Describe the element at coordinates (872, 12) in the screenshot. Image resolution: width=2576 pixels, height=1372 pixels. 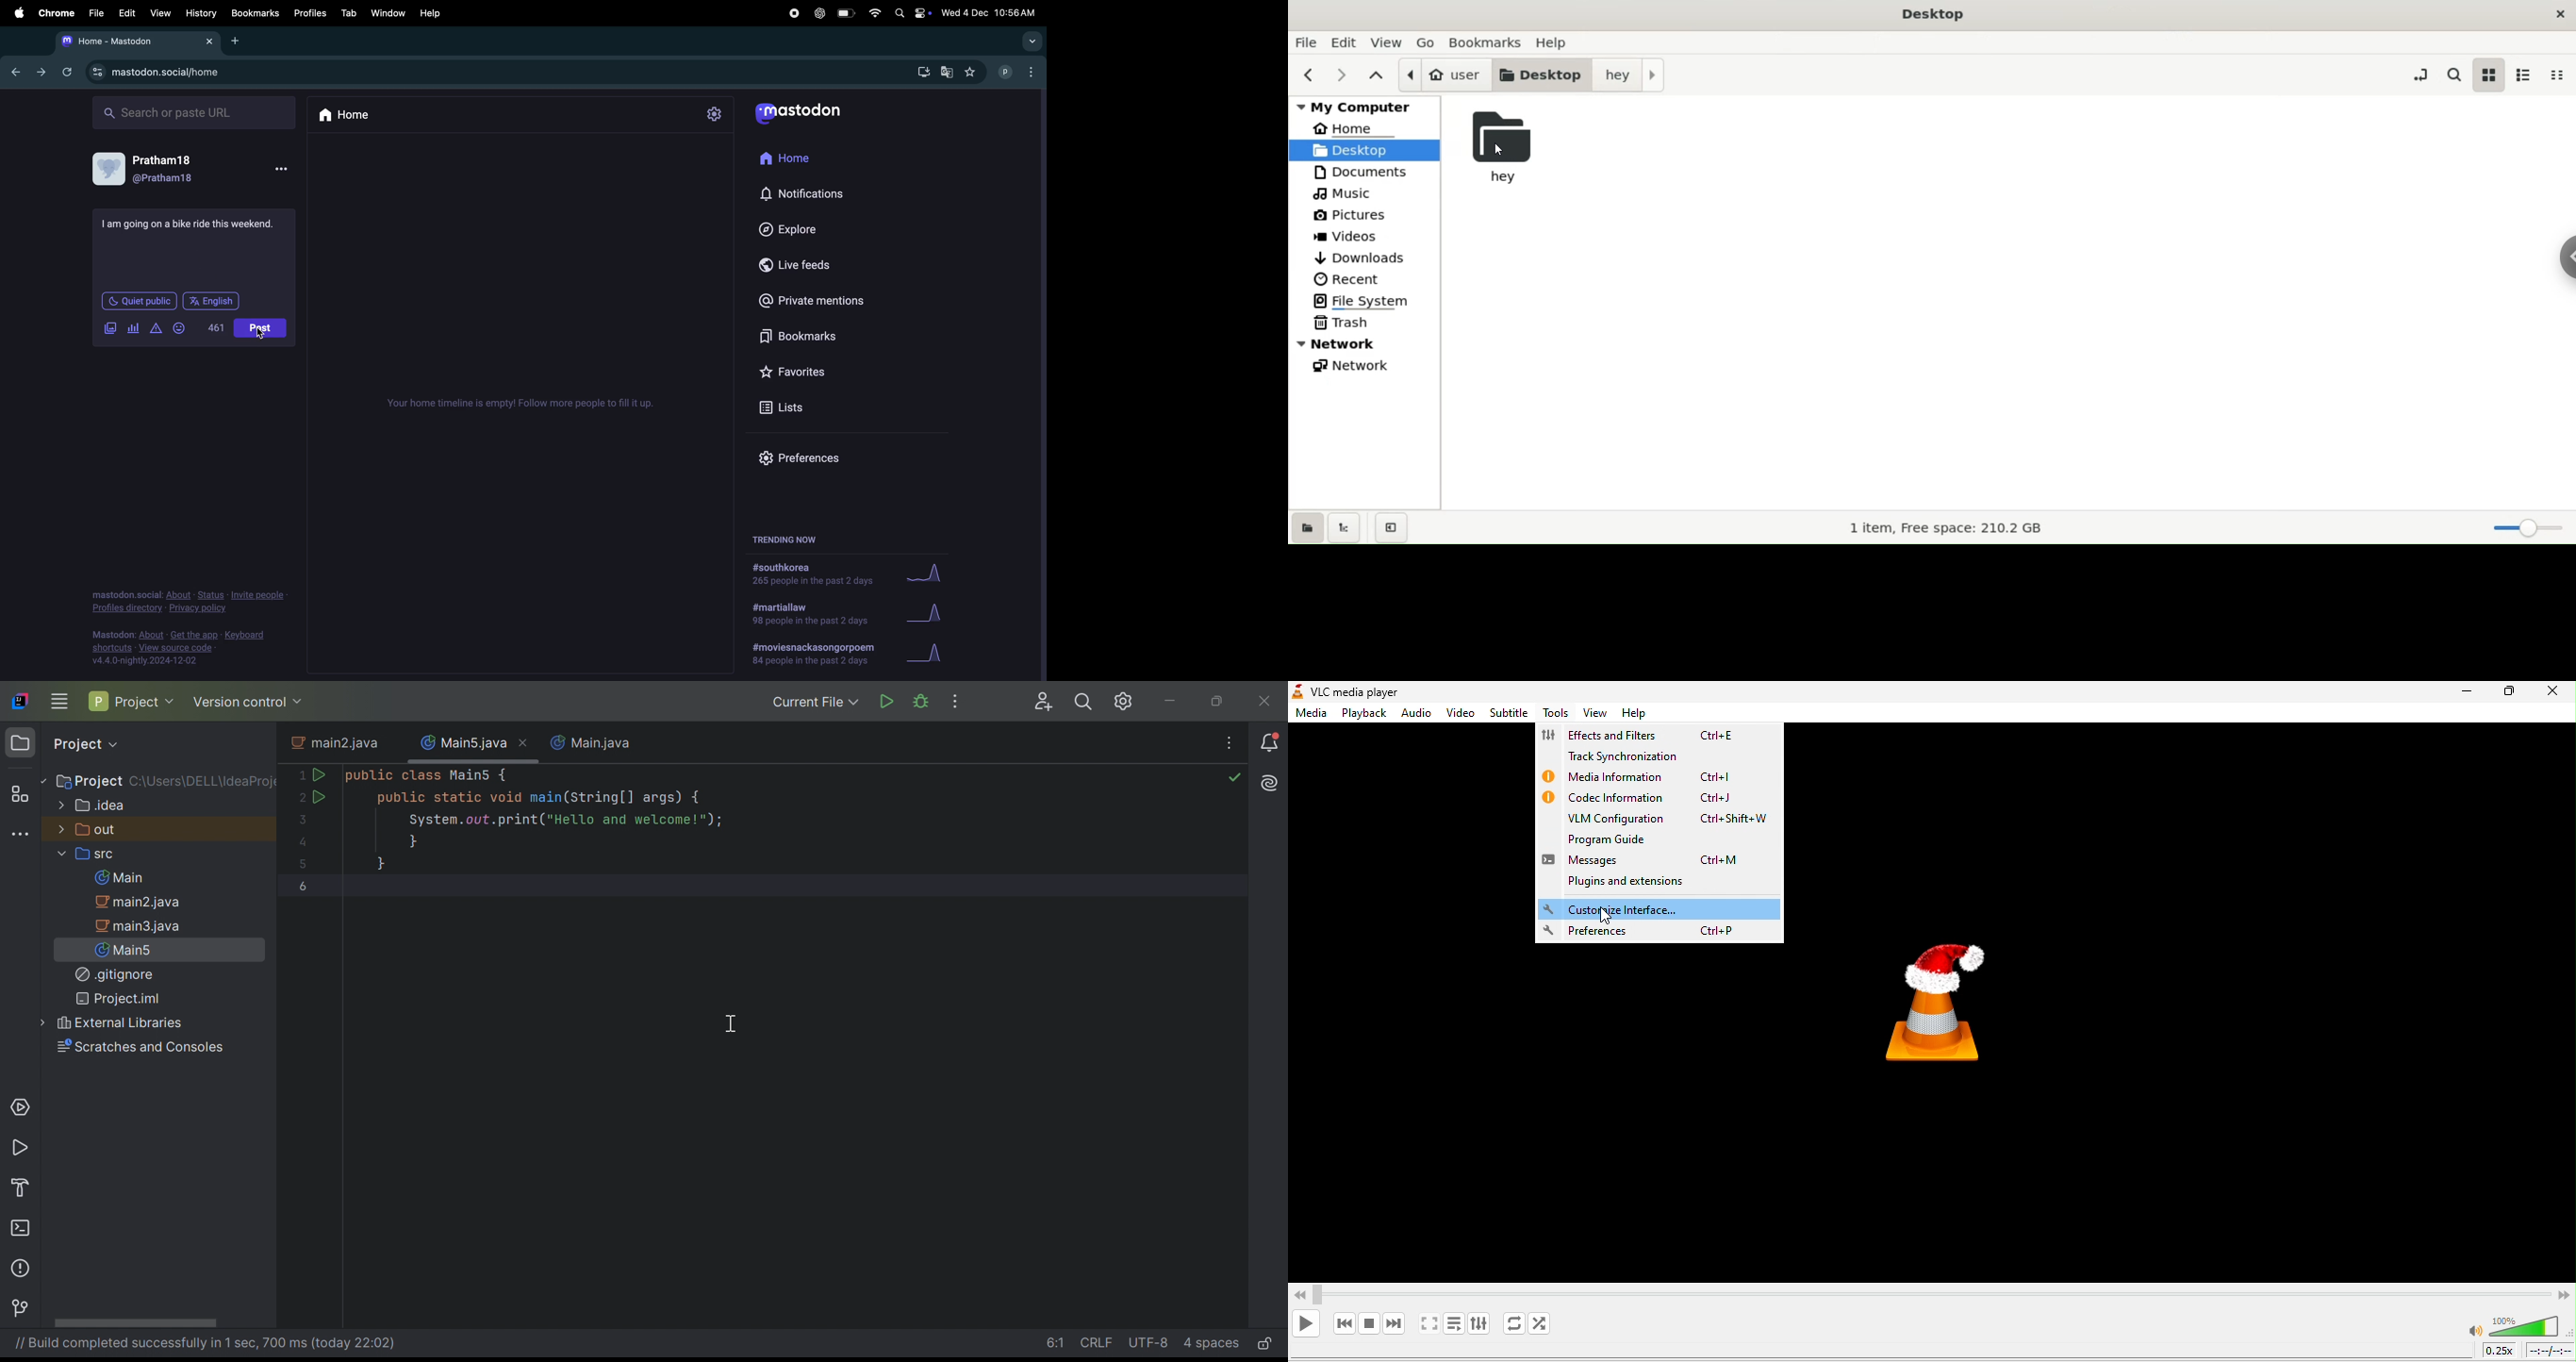
I see `wifi` at that location.